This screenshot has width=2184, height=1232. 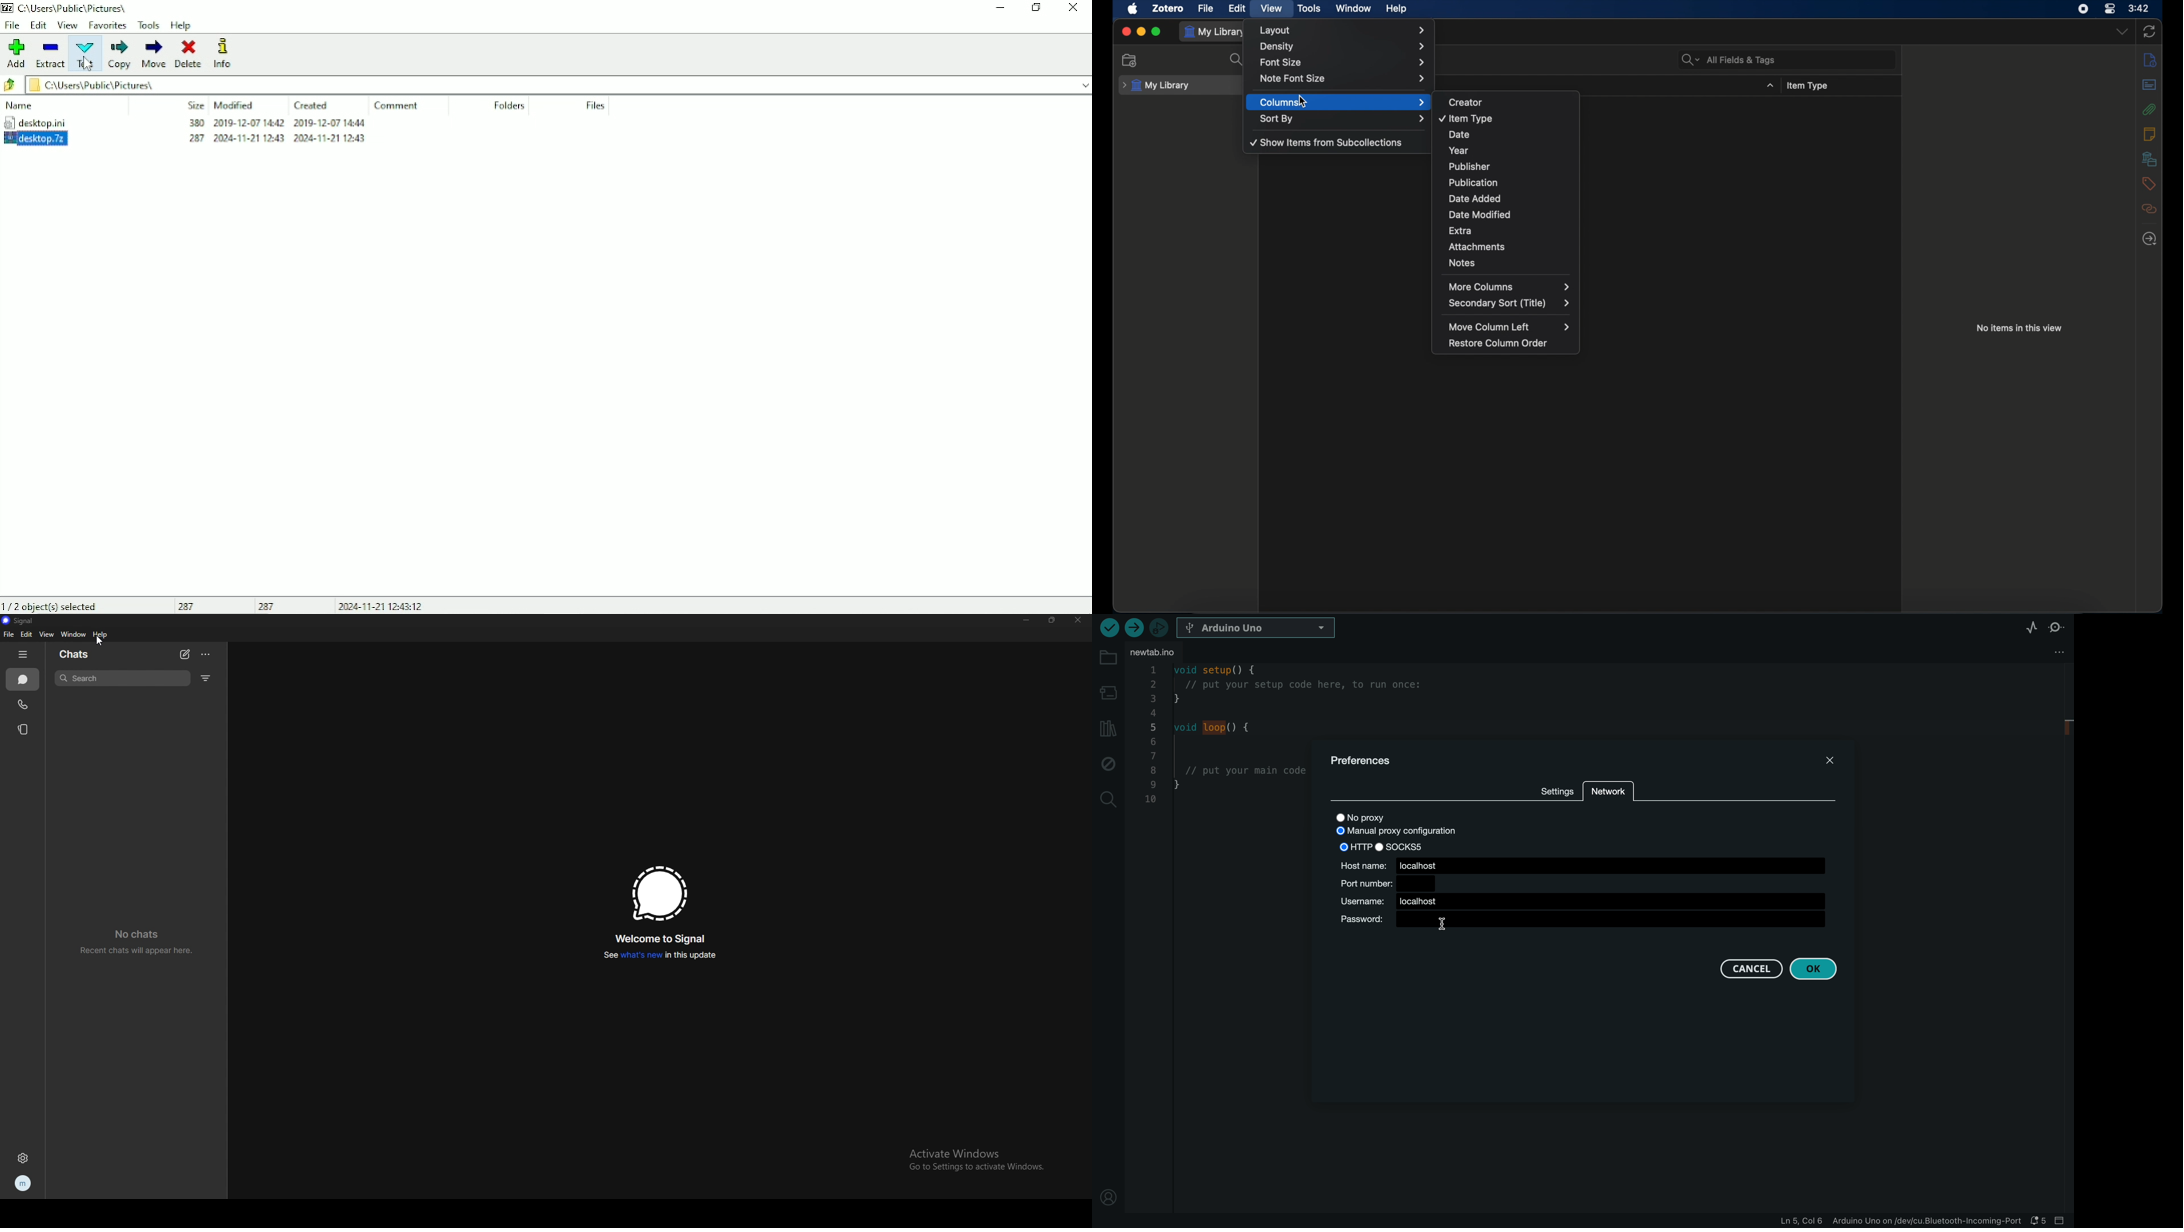 I want to click on search, so click(x=1238, y=60).